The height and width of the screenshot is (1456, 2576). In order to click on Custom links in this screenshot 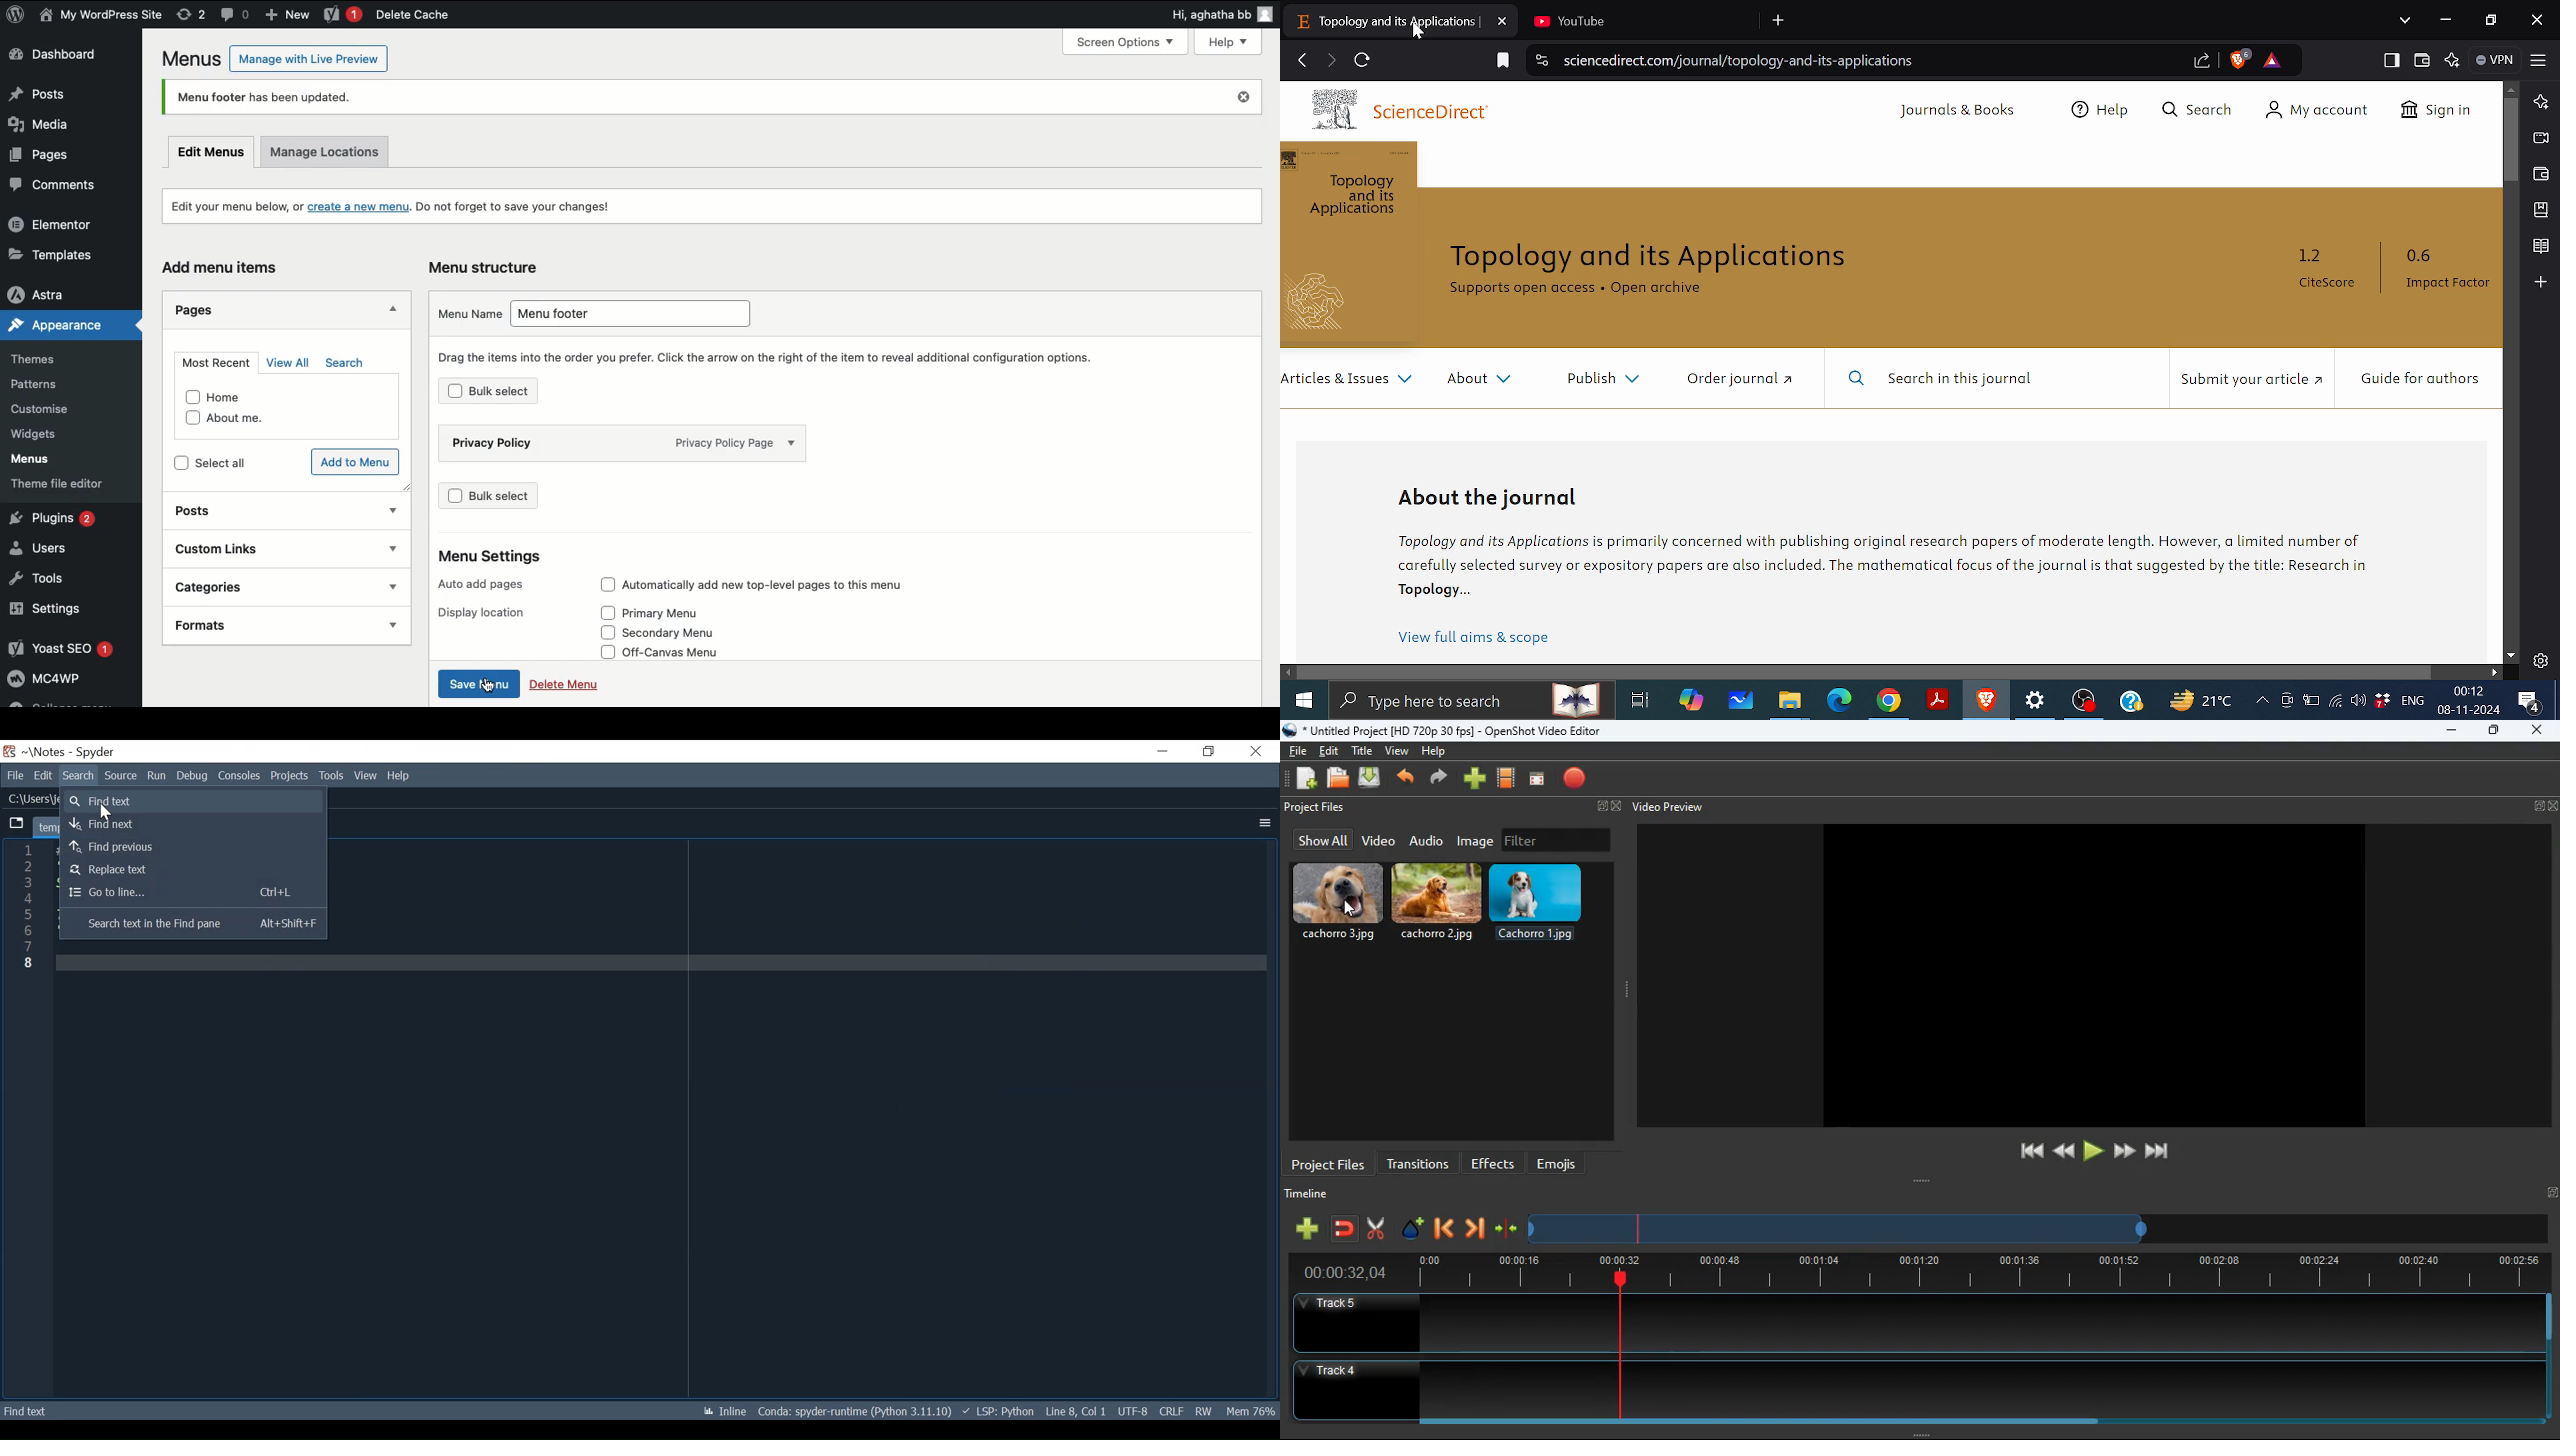, I will do `click(260, 552)`.